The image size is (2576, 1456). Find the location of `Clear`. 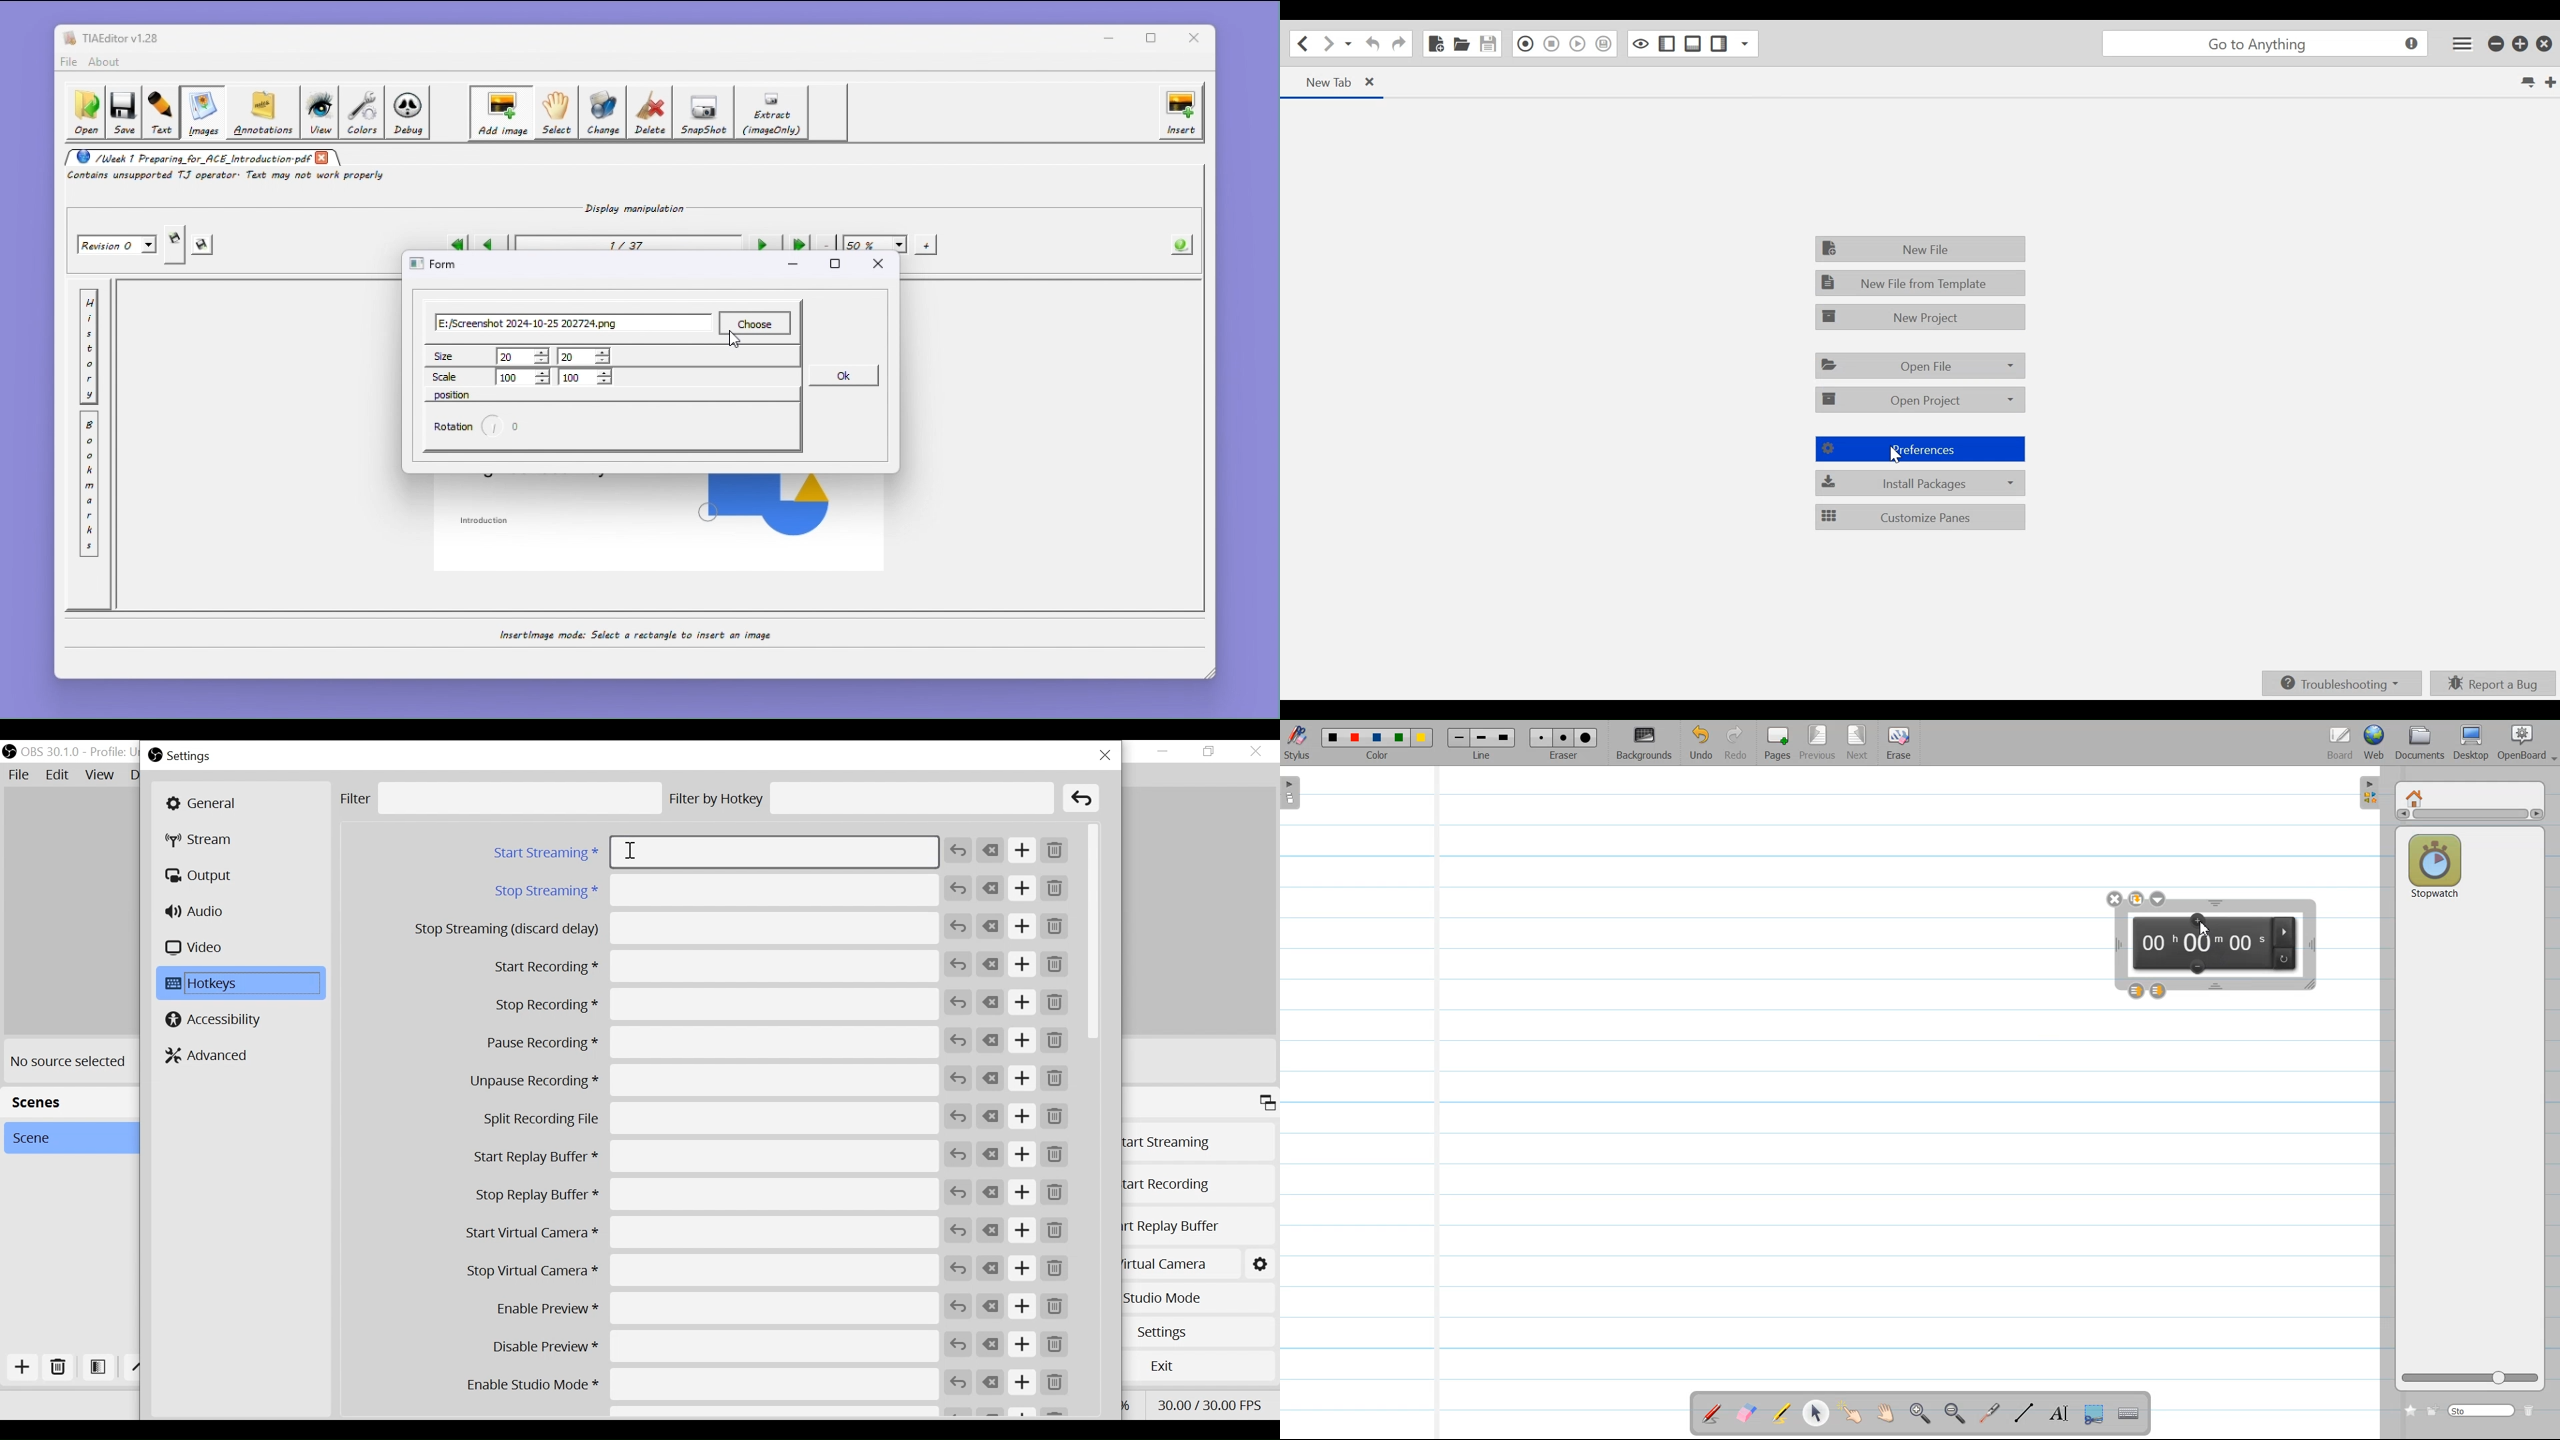

Clear is located at coordinates (989, 1115).